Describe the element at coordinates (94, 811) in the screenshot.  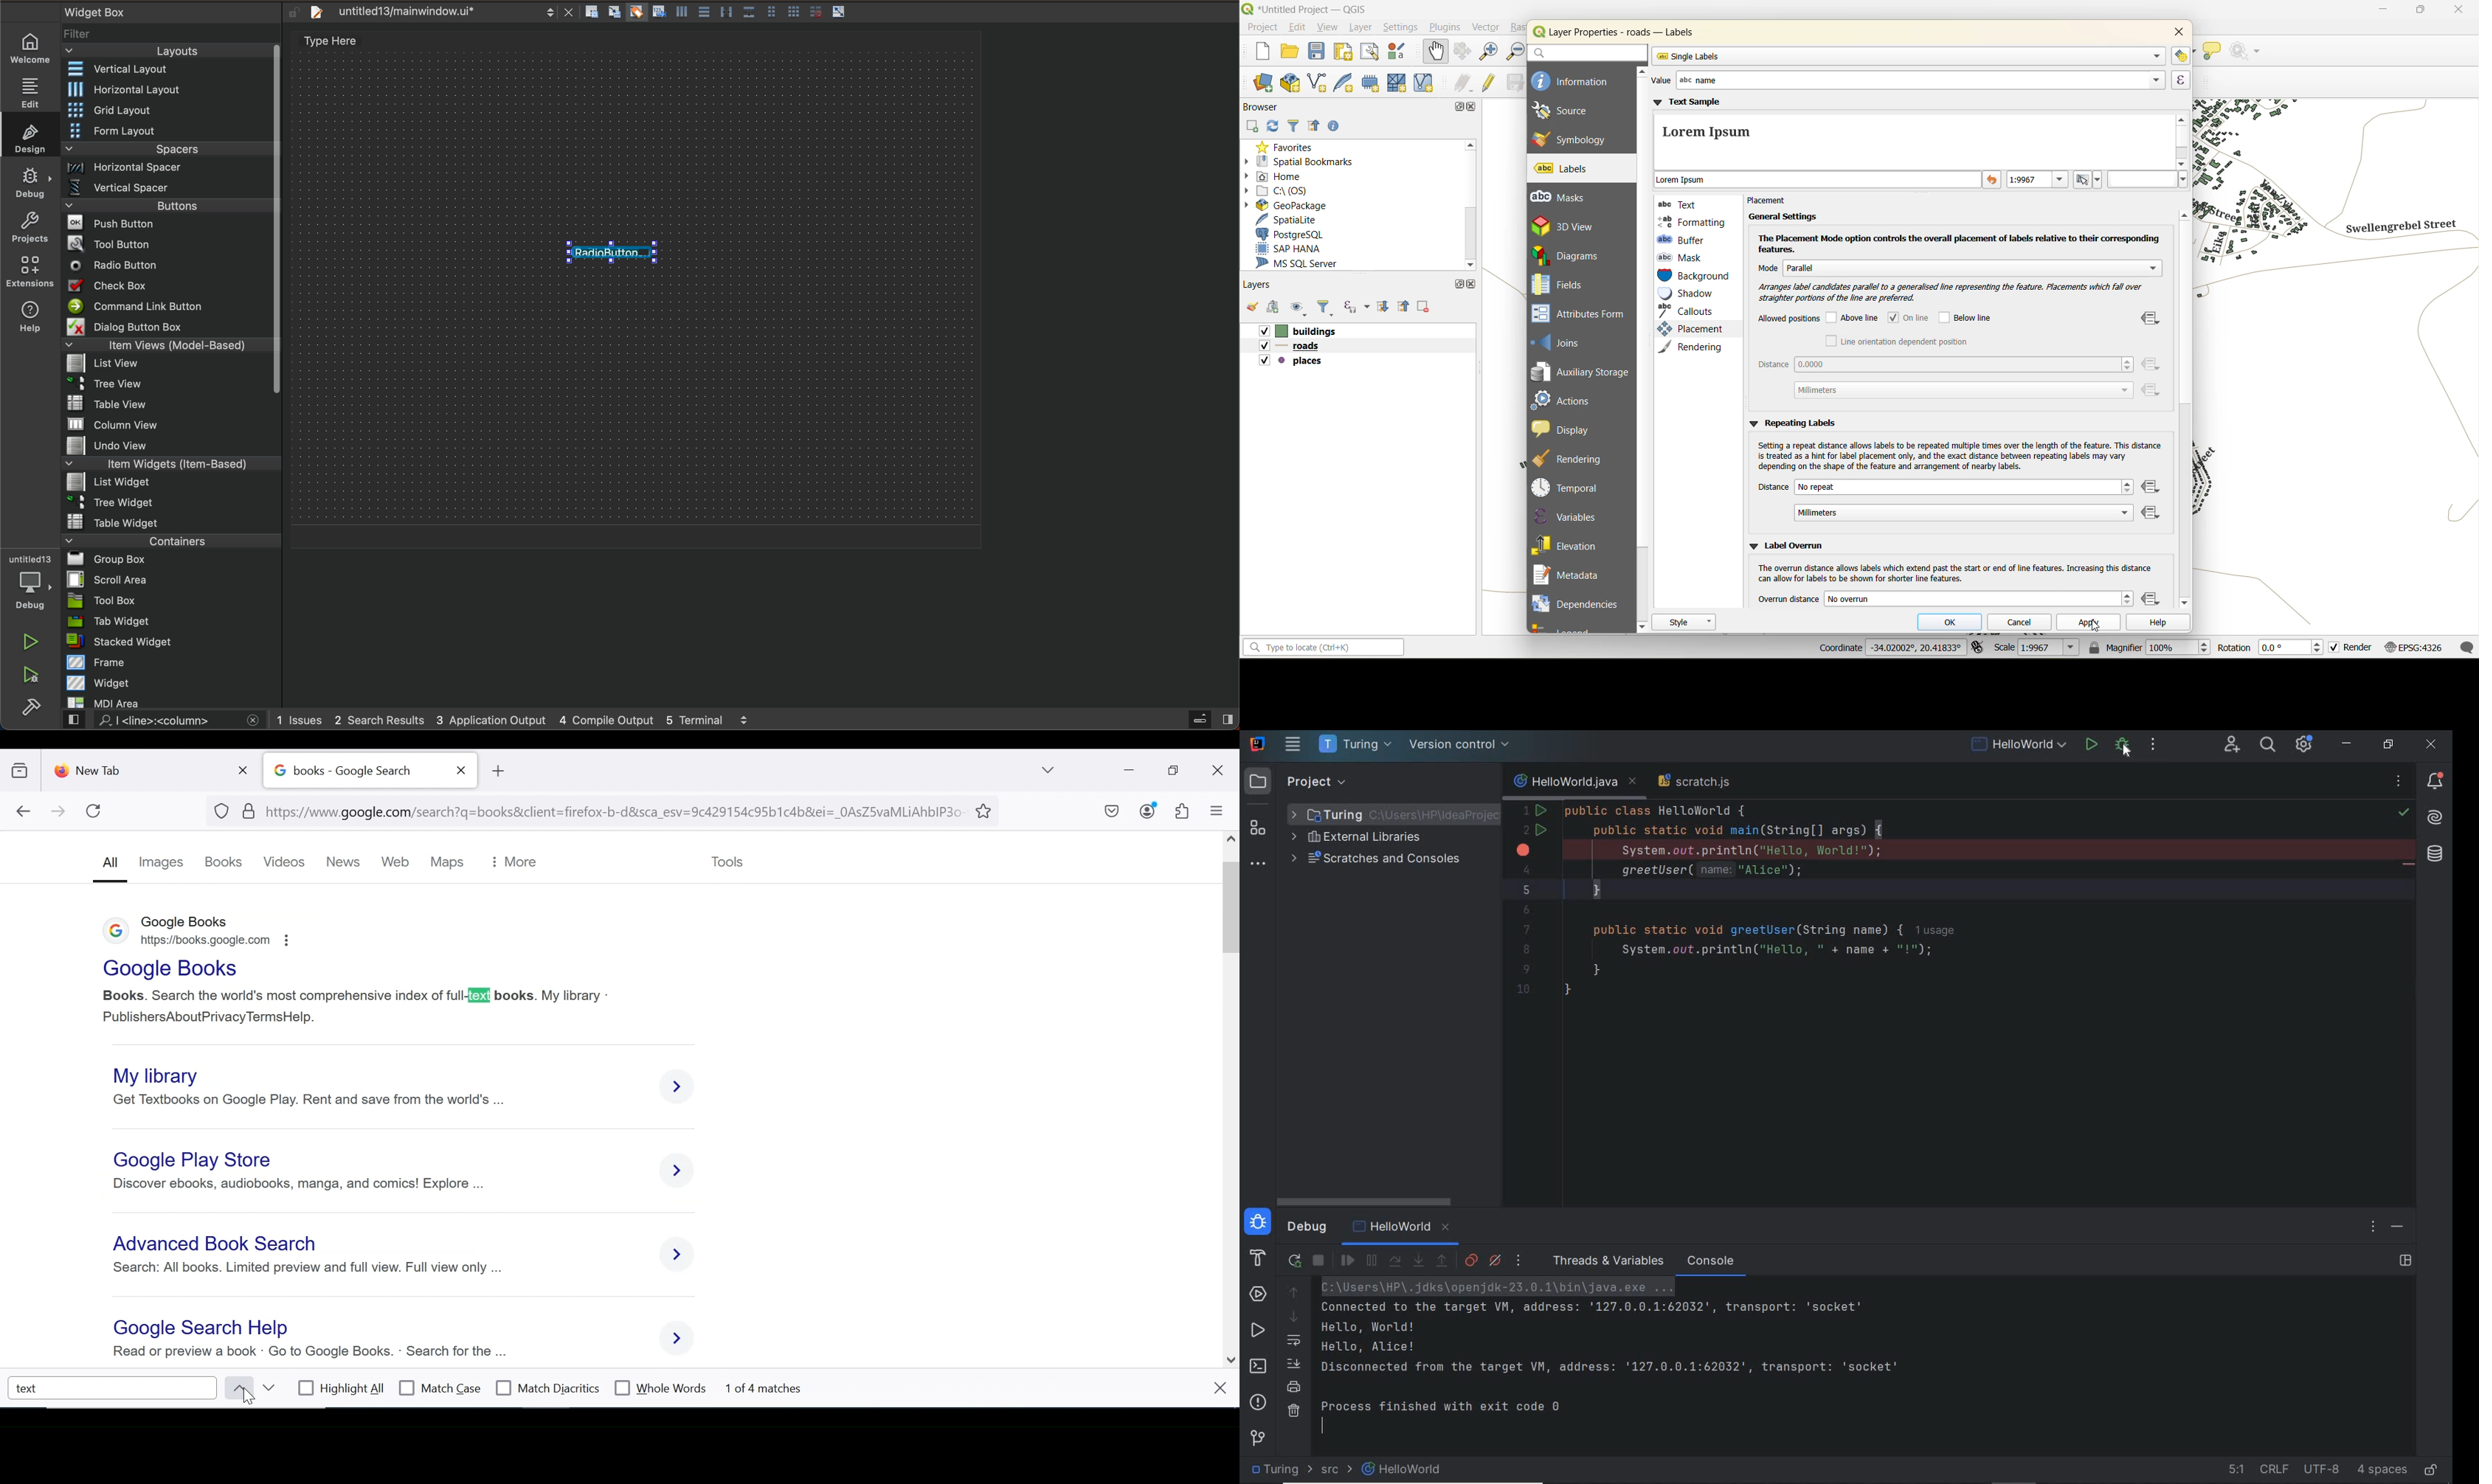
I see `refresh` at that location.